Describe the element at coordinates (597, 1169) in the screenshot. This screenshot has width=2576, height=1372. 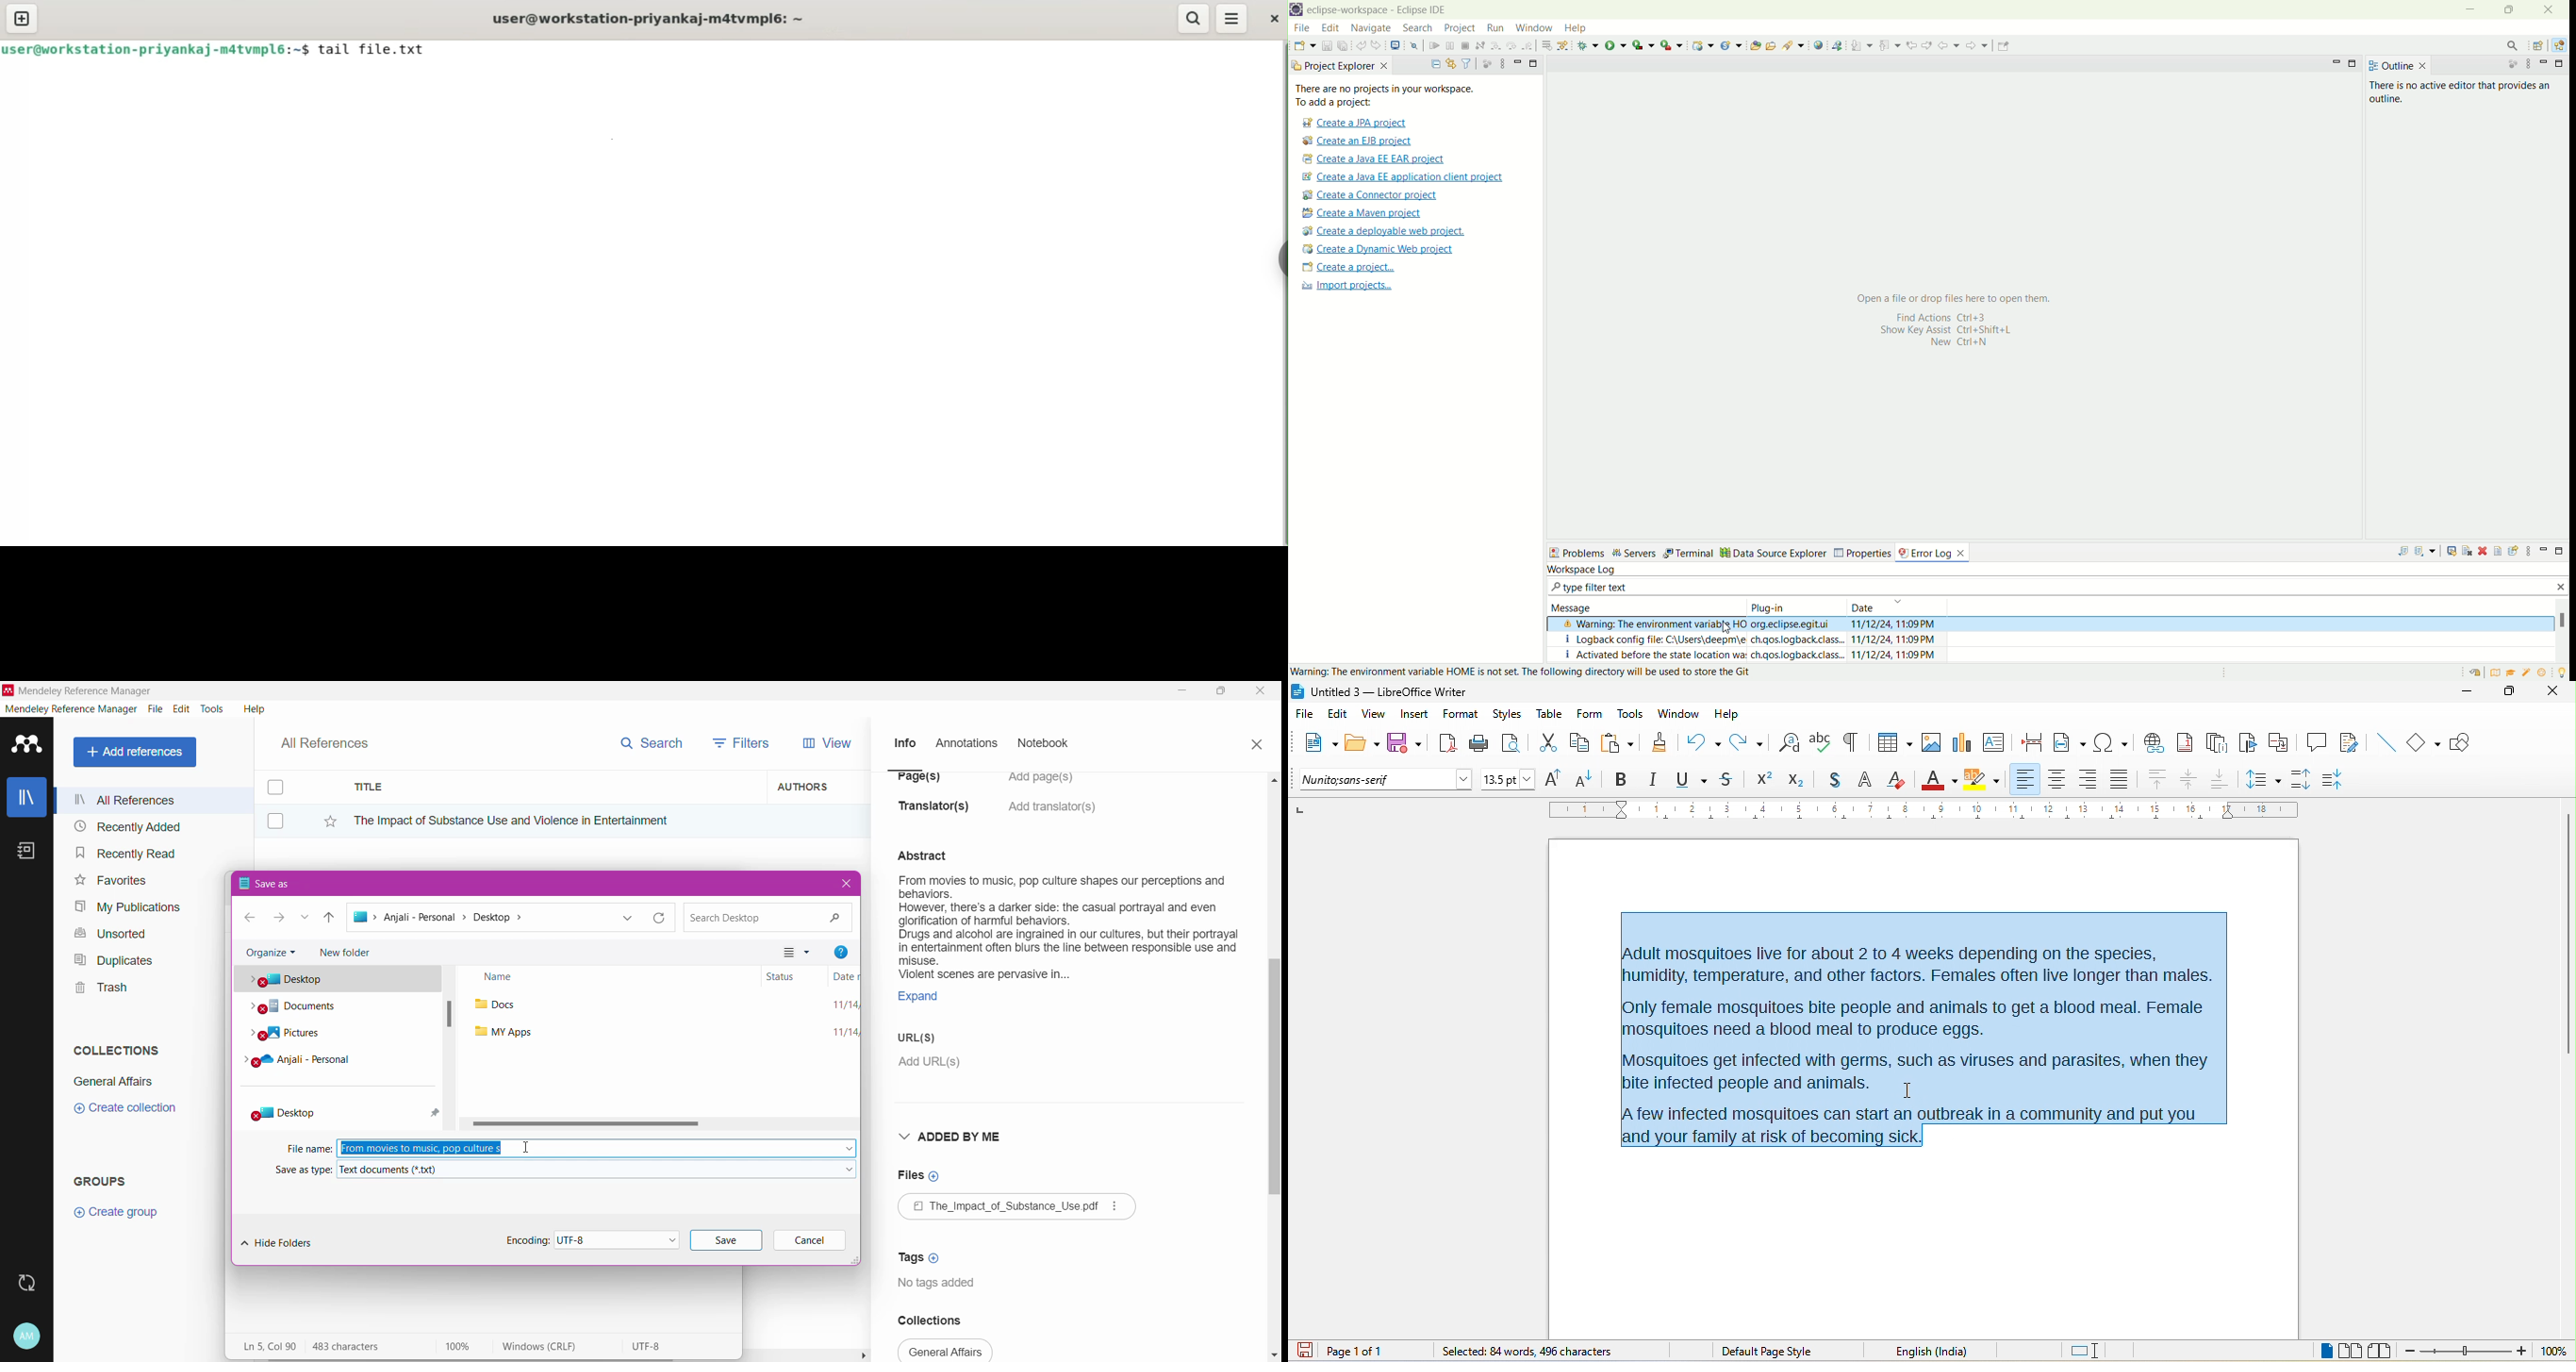
I see `Select the required file type` at that location.